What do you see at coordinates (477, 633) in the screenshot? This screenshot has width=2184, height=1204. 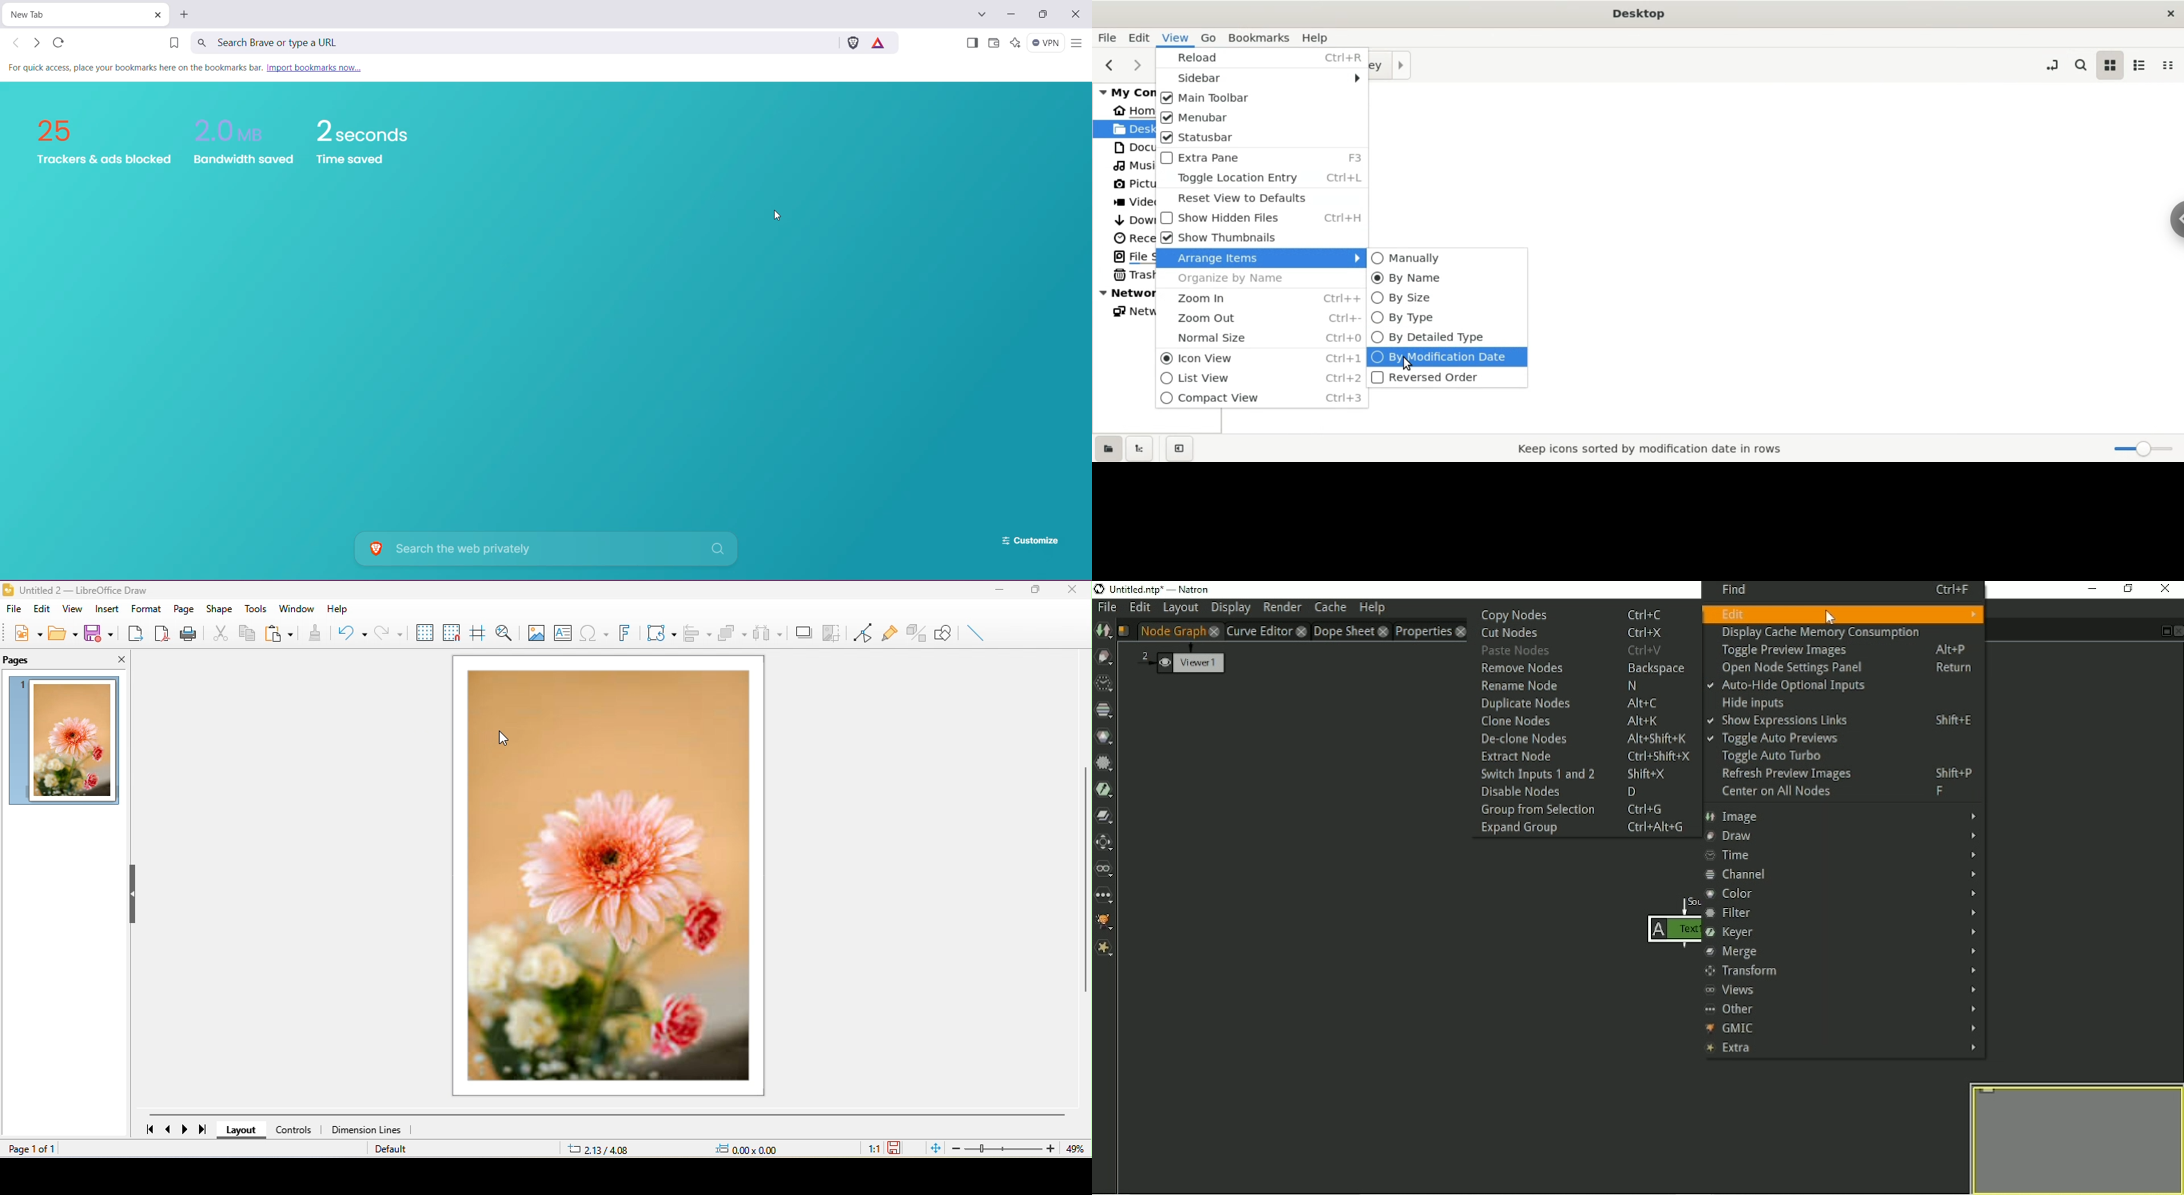 I see `helpline while moving` at bounding box center [477, 633].